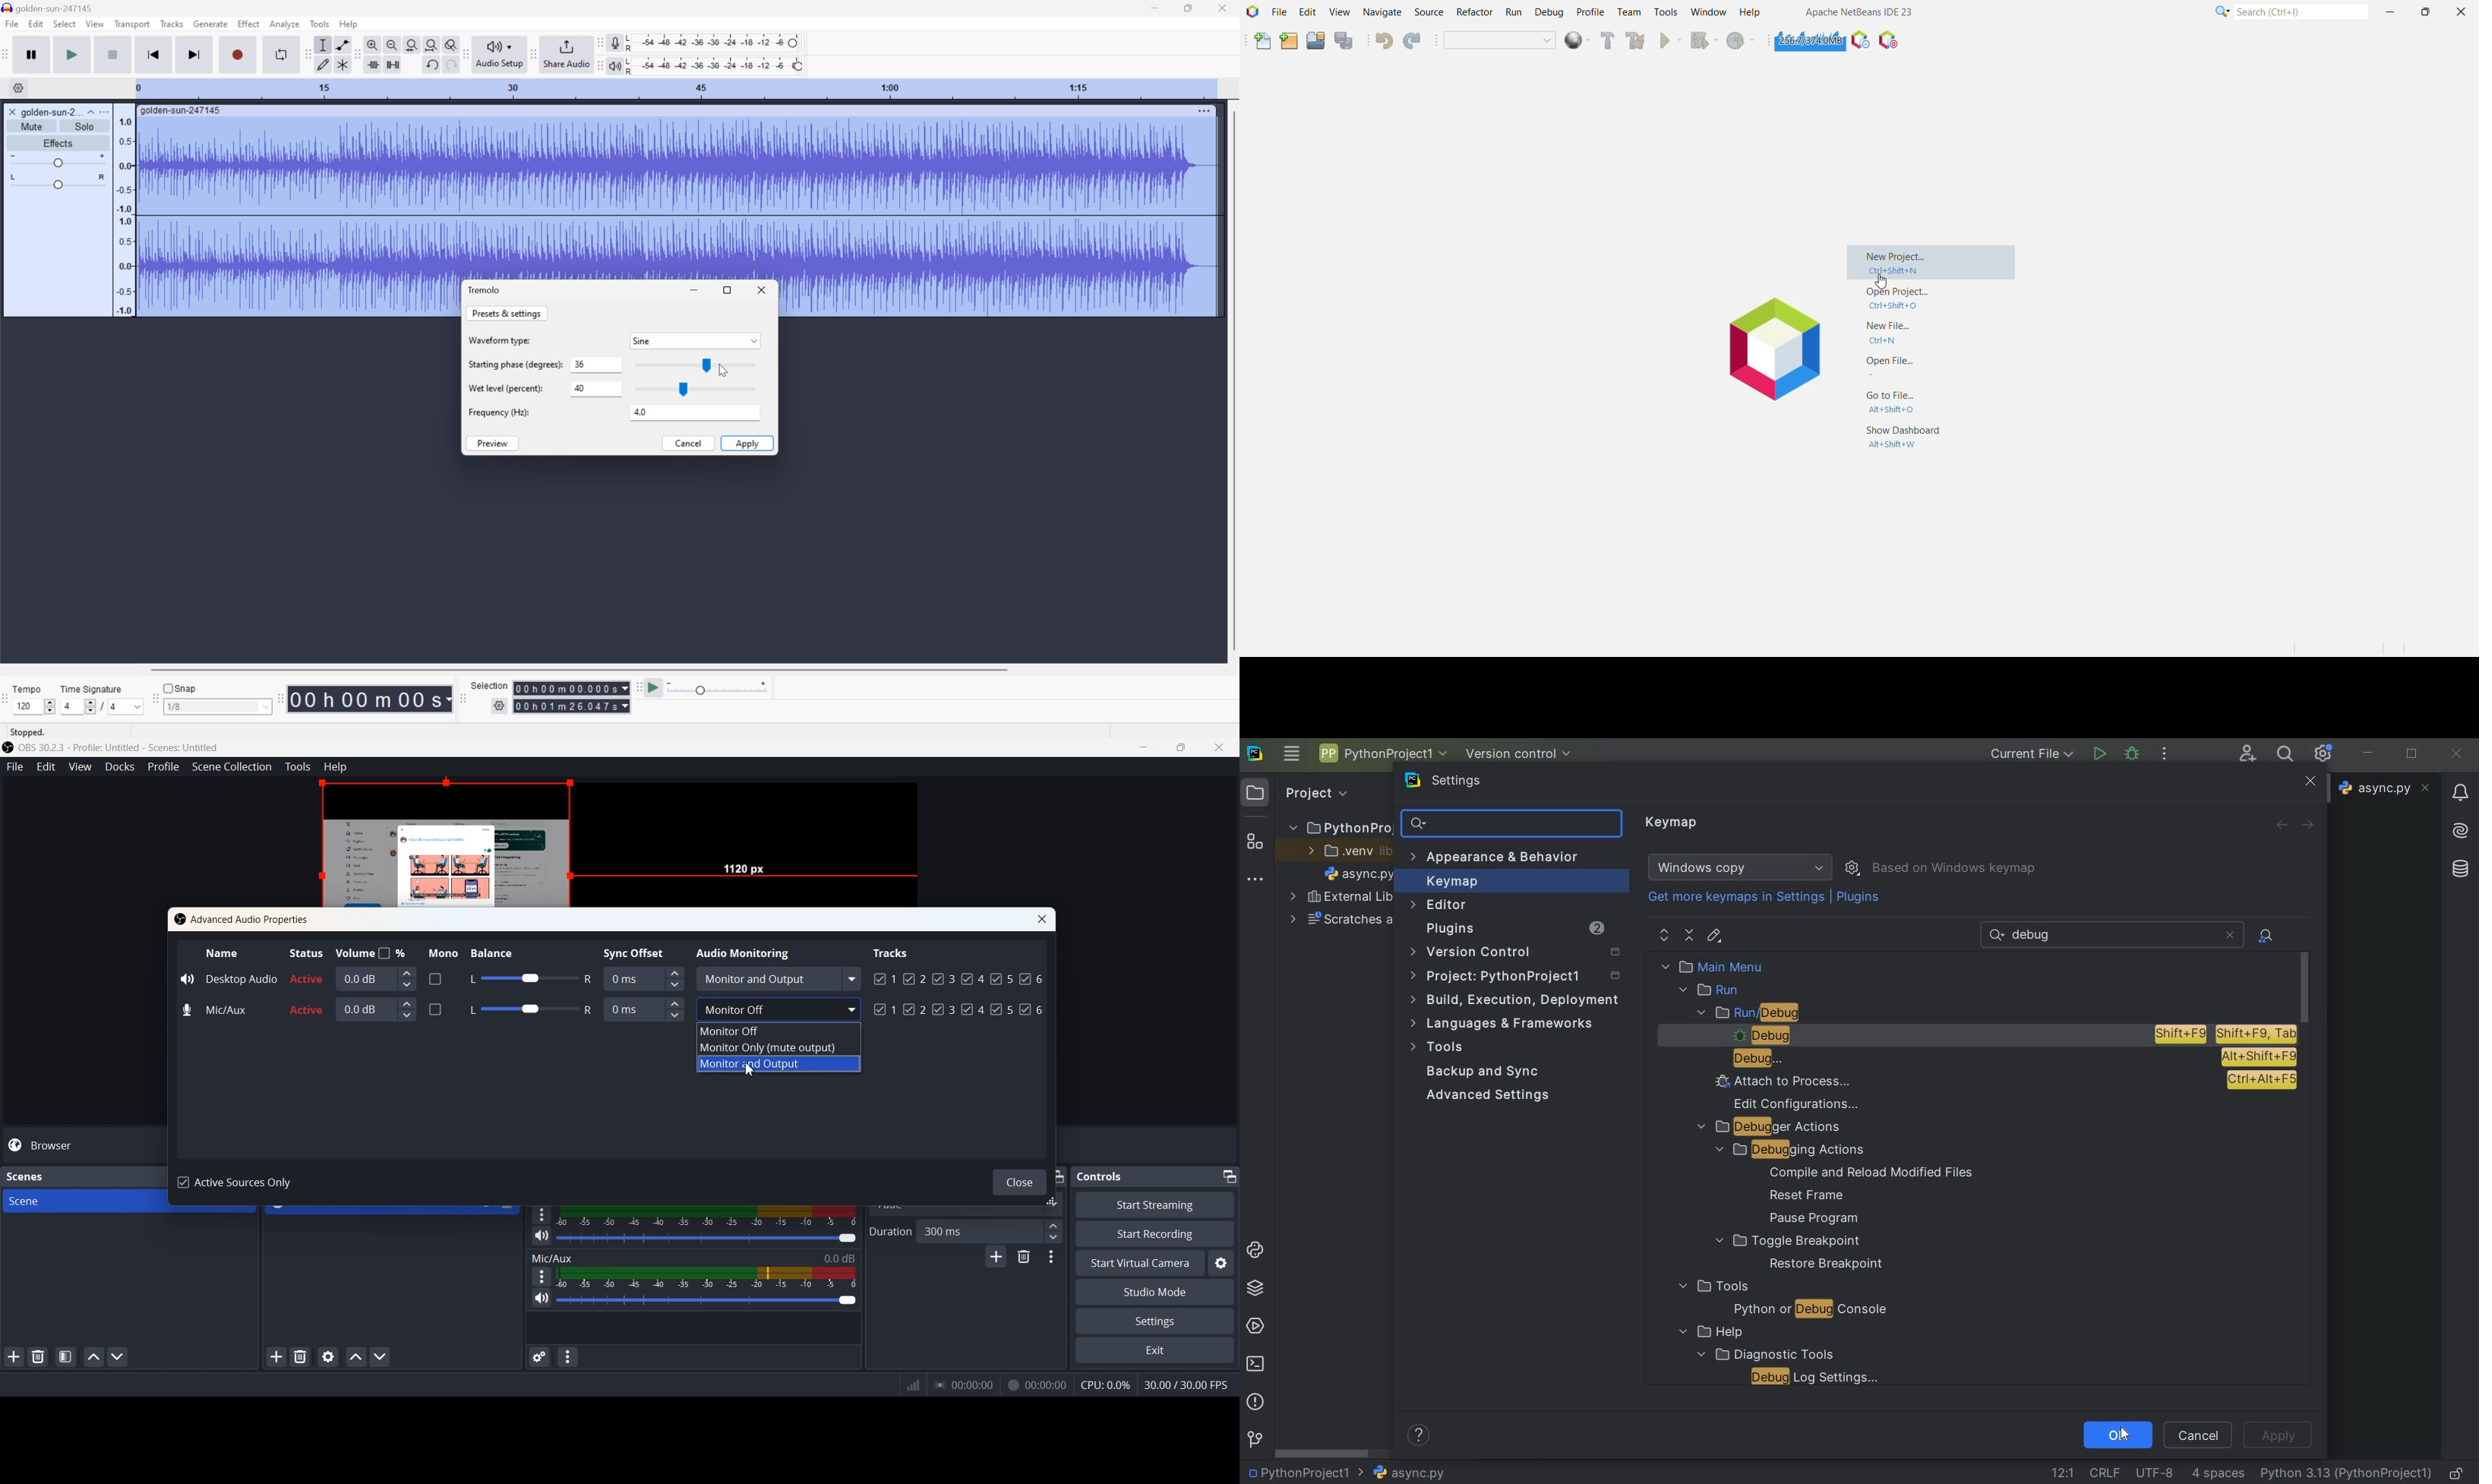 The height and width of the screenshot is (1484, 2492). I want to click on More, so click(1202, 110).